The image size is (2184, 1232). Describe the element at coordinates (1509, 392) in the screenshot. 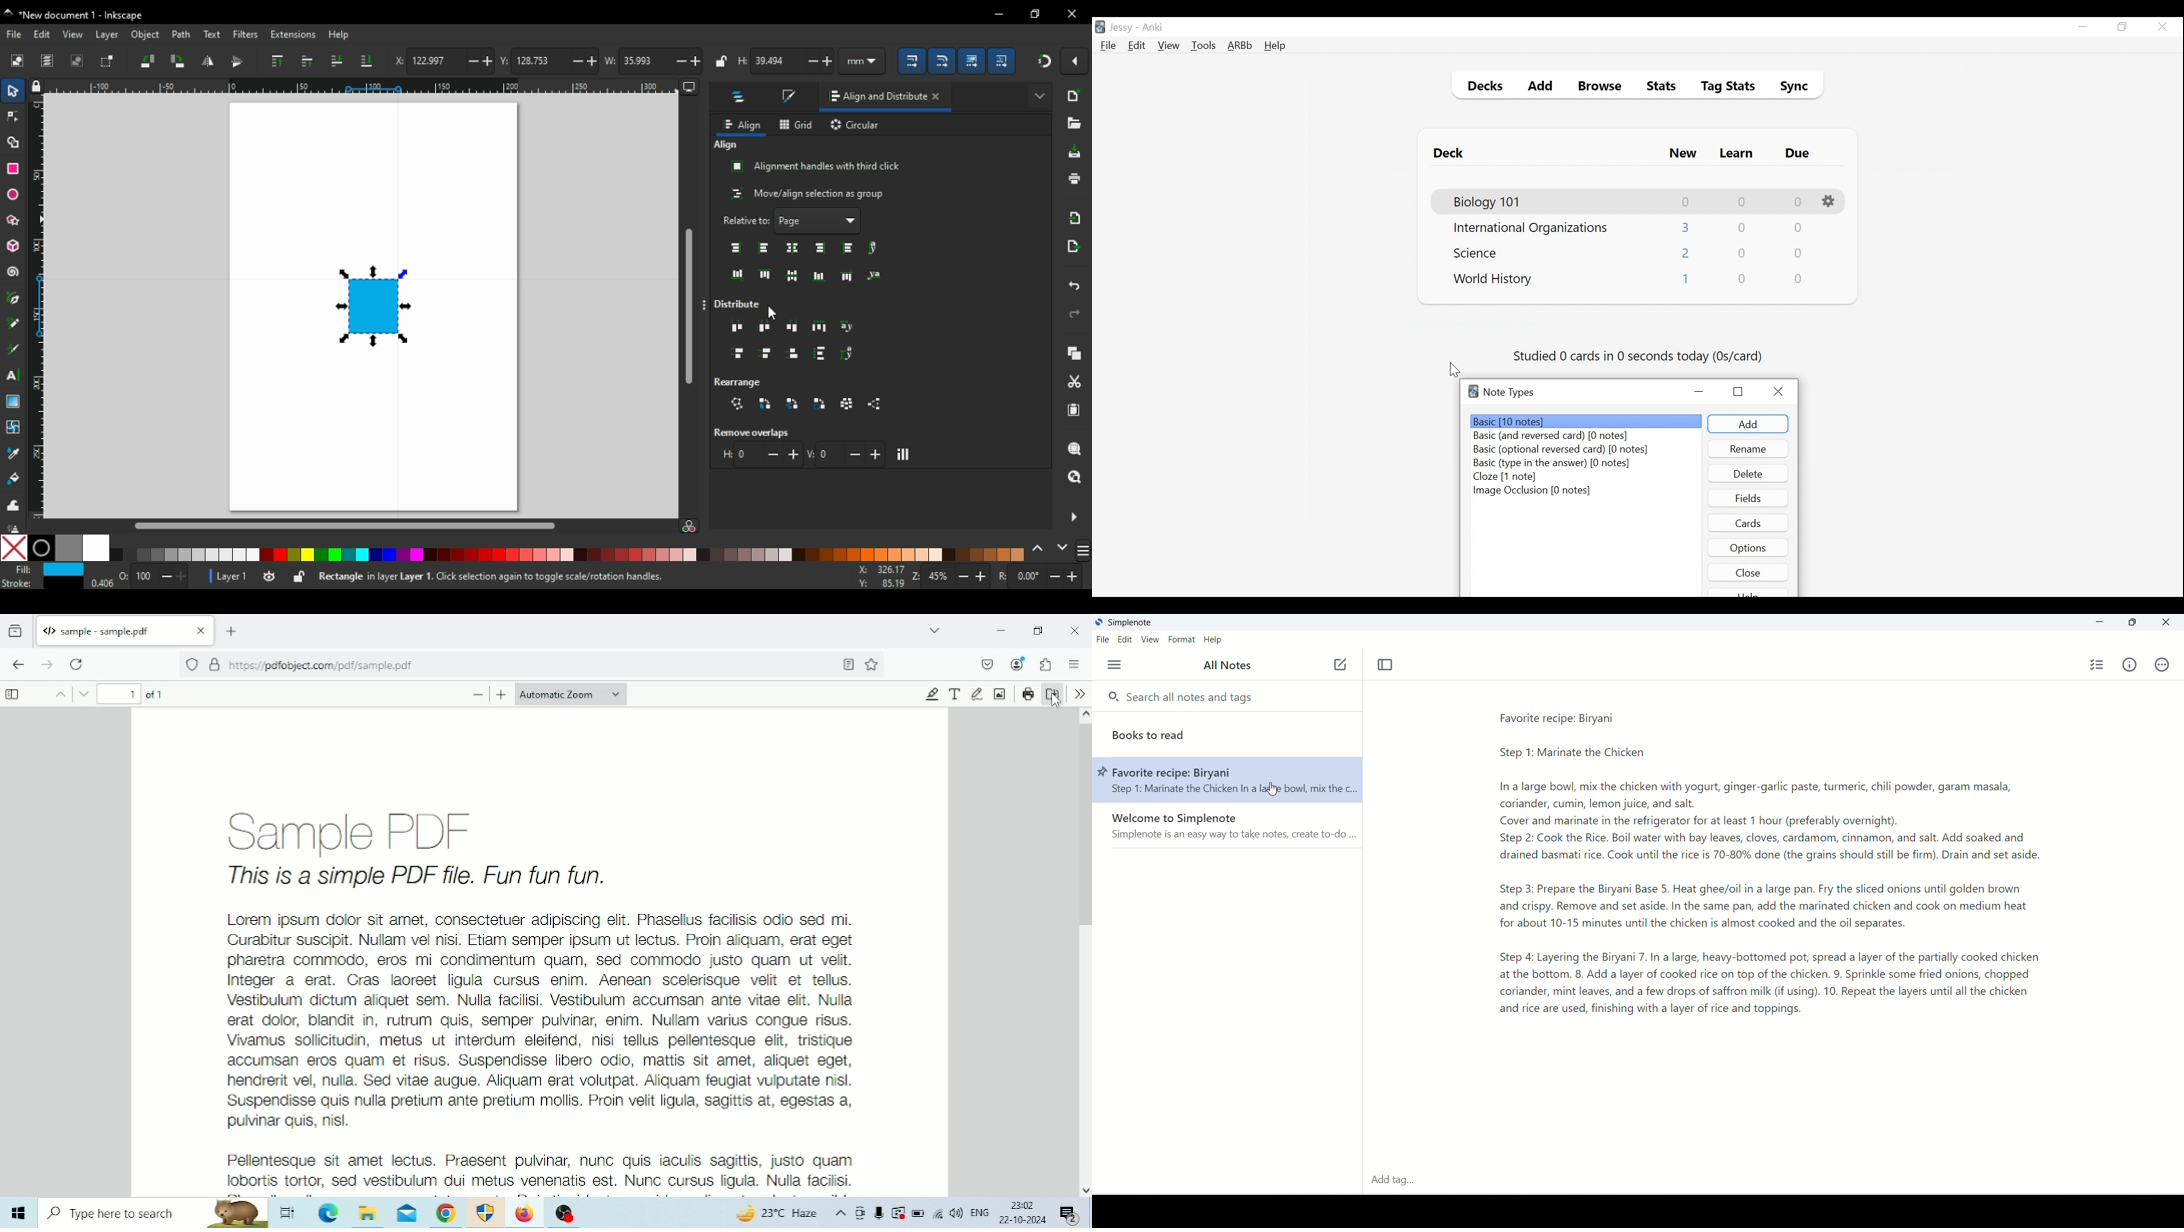

I see `Note Types` at that location.